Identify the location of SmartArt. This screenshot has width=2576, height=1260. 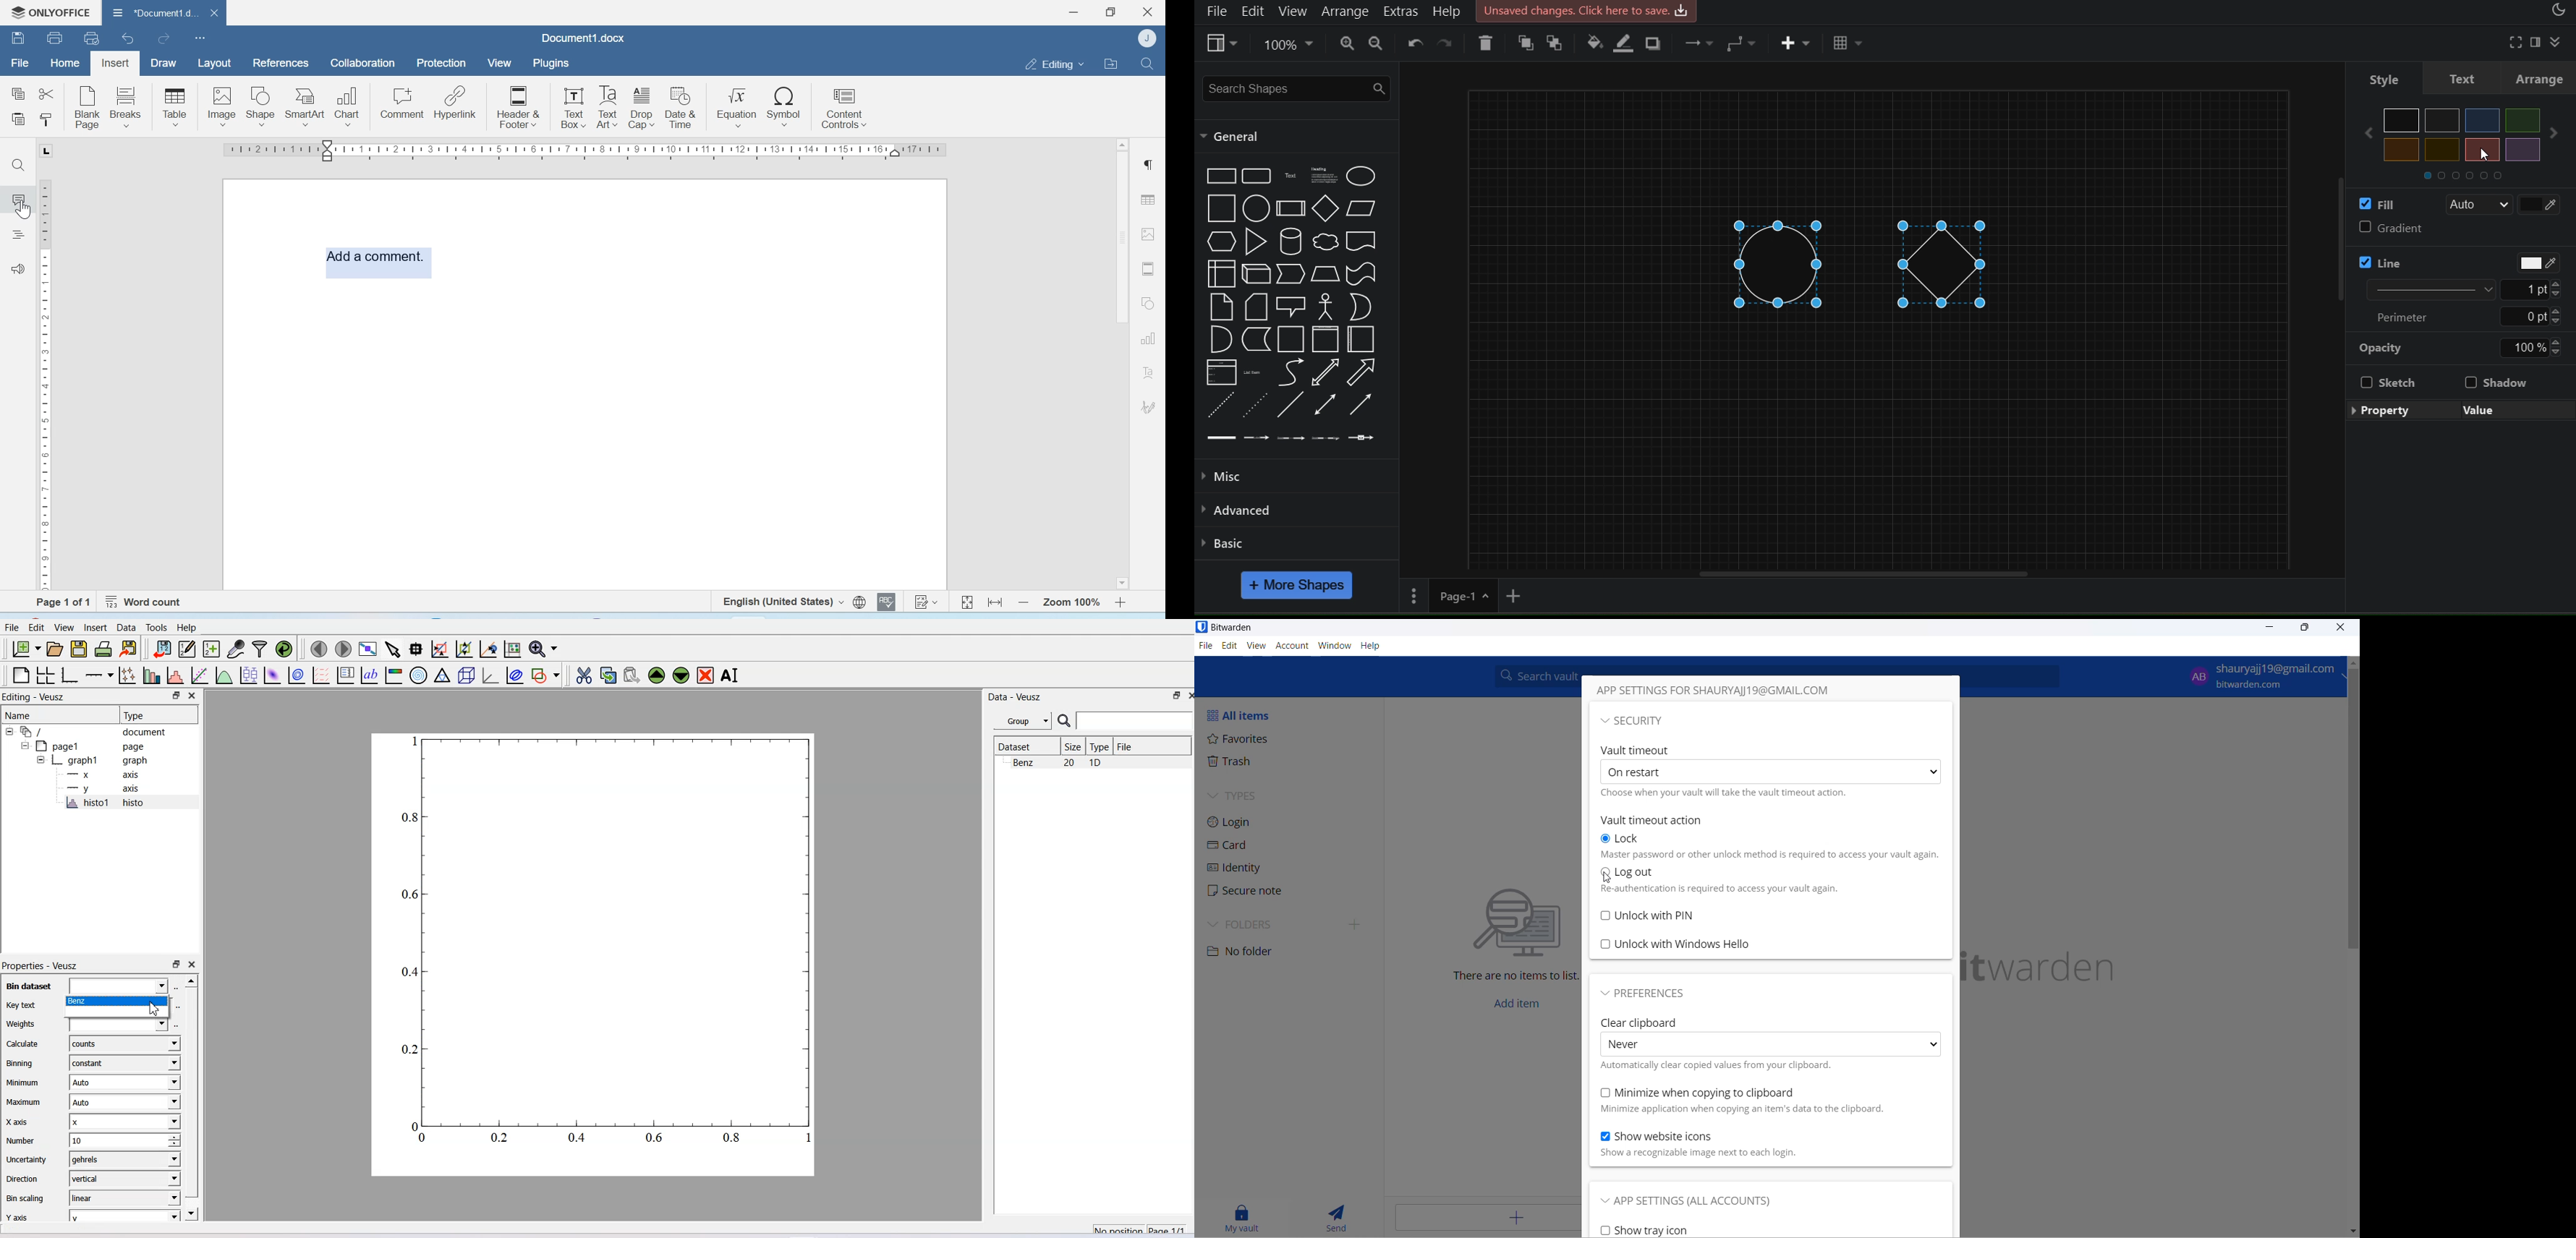
(305, 107).